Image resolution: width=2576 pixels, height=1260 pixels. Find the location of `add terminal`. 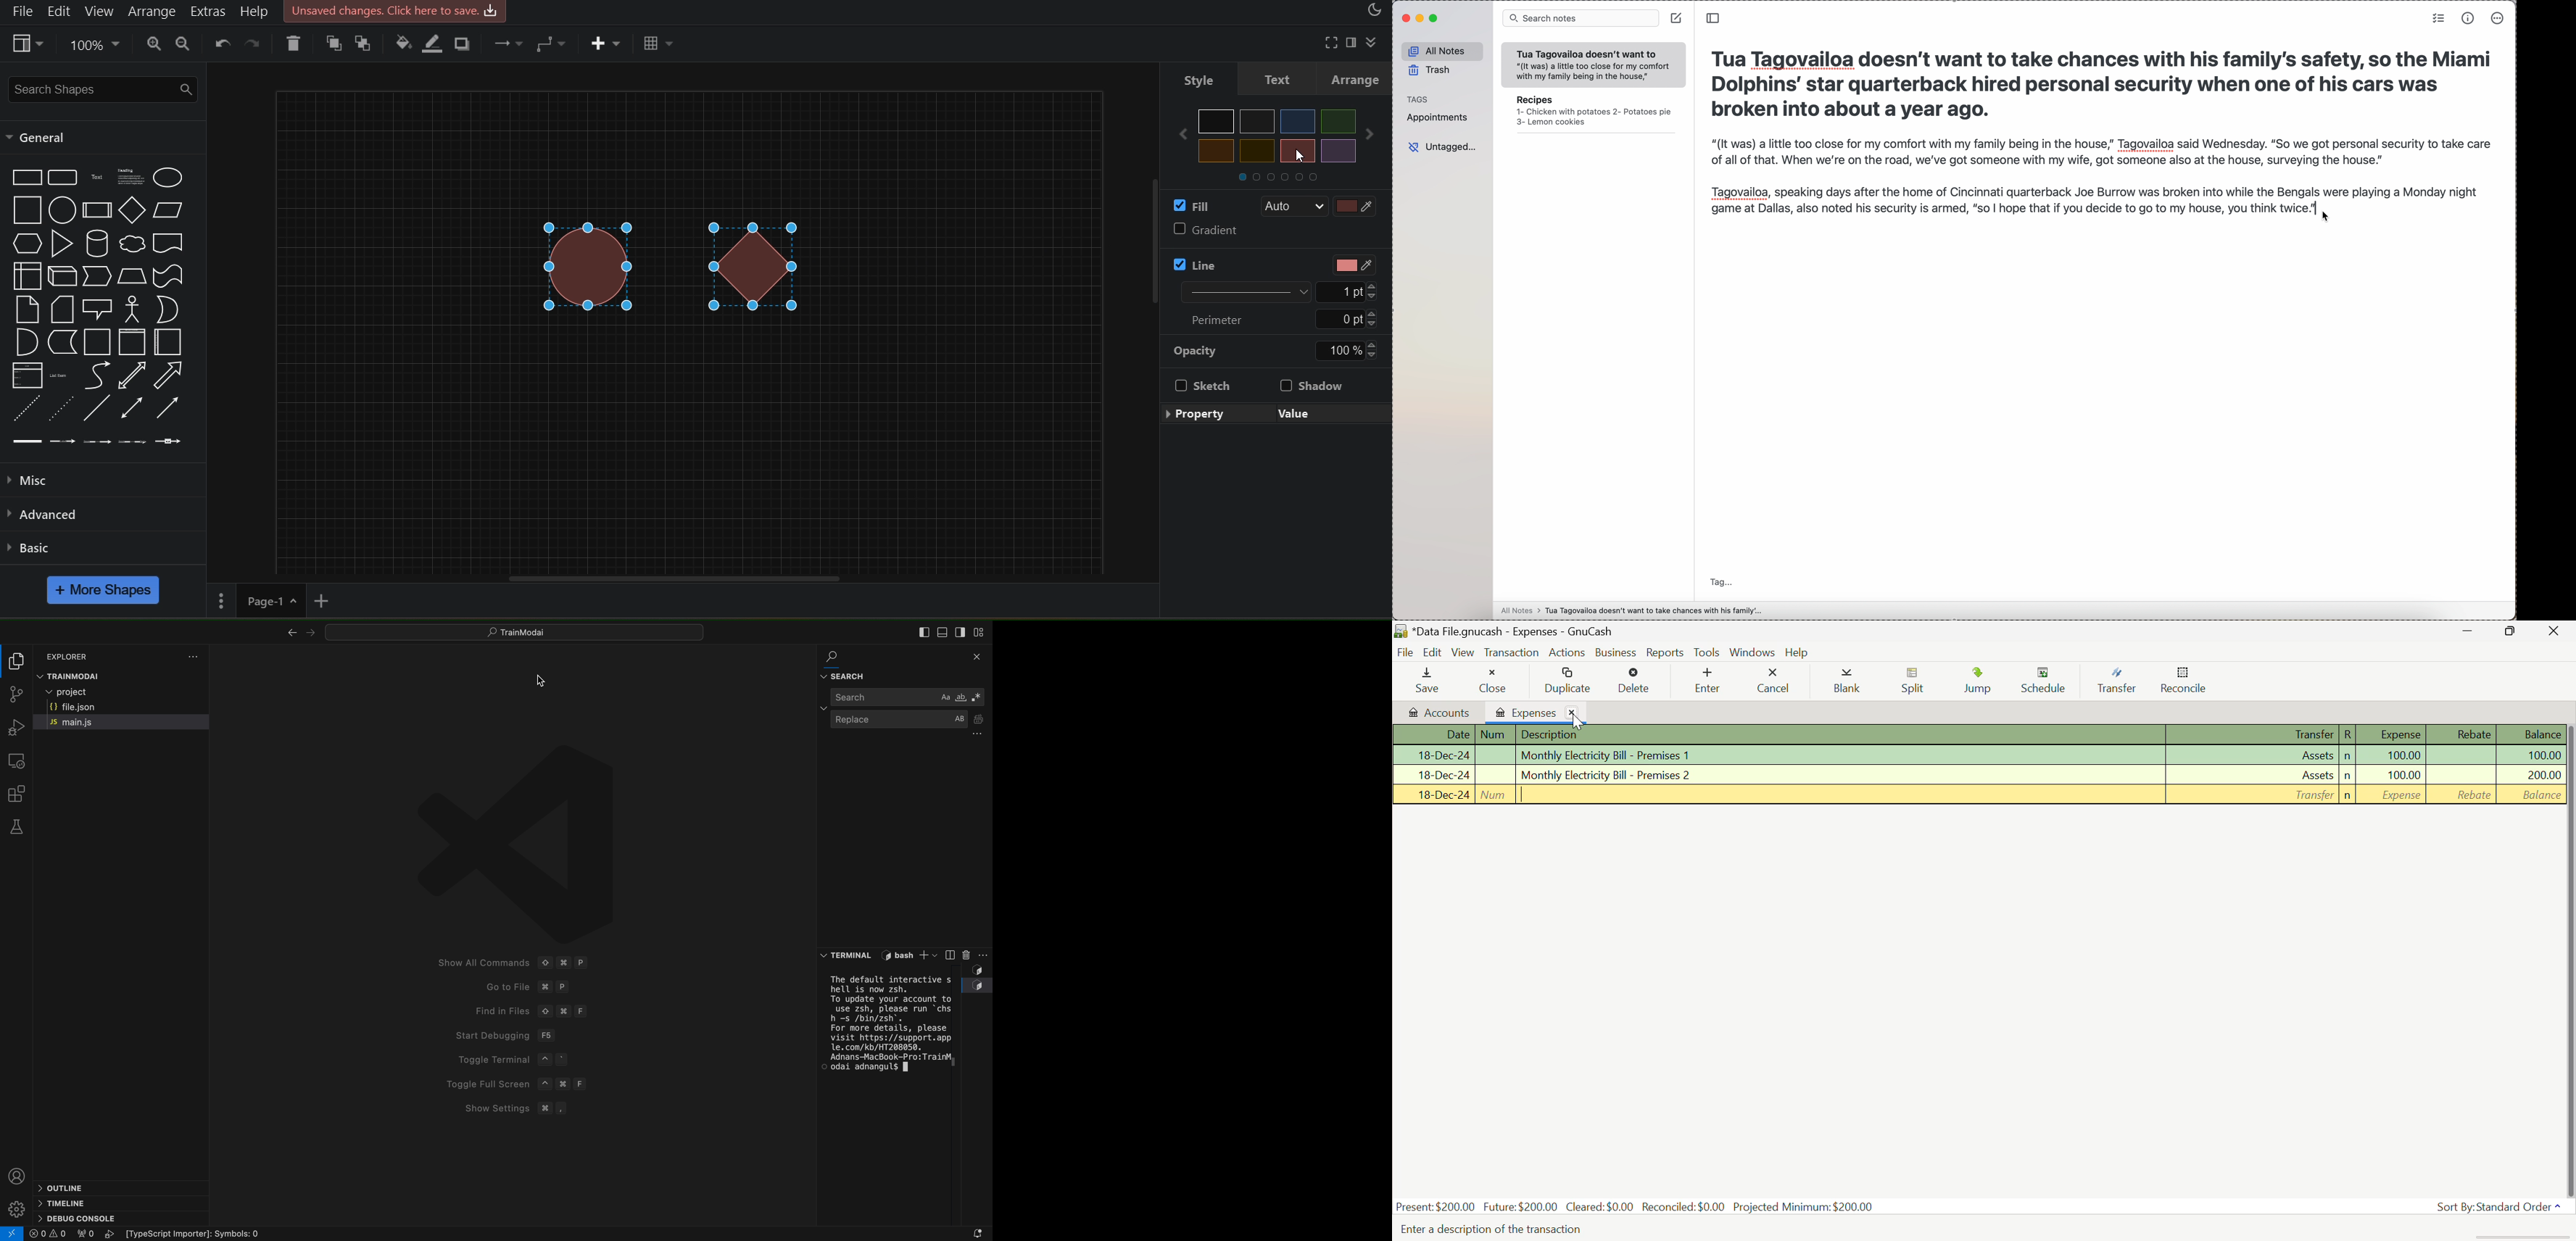

add terminal is located at coordinates (929, 955).